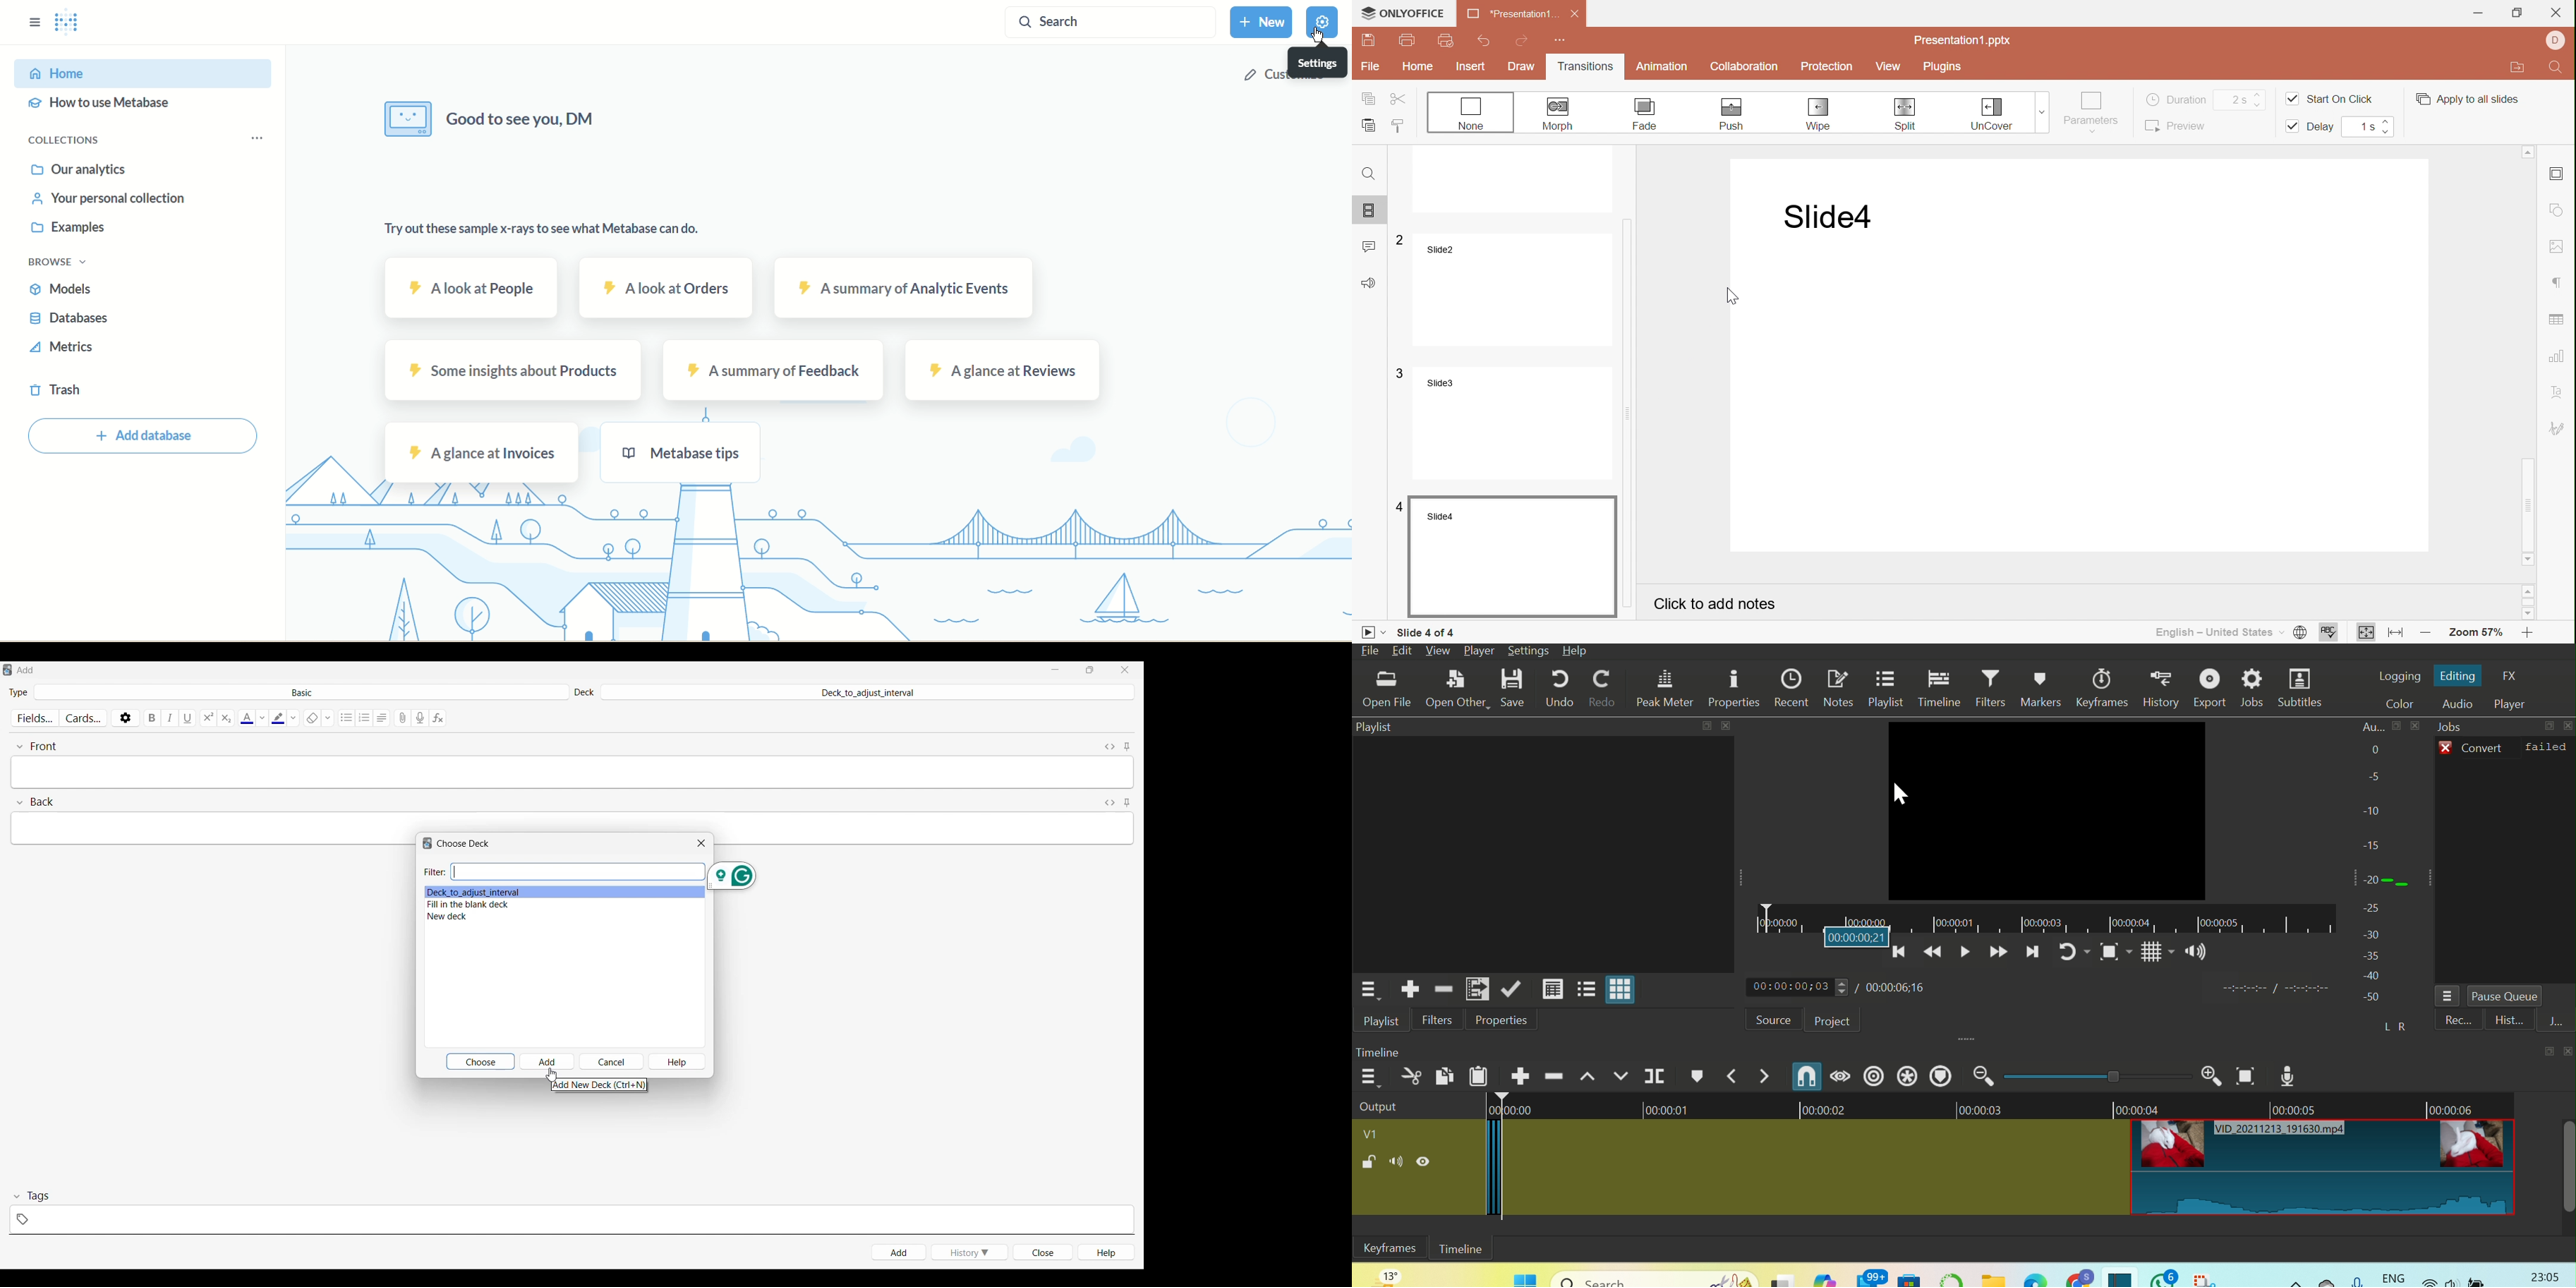 The image size is (2576, 1288). Describe the element at coordinates (1512, 686) in the screenshot. I see `Save` at that location.